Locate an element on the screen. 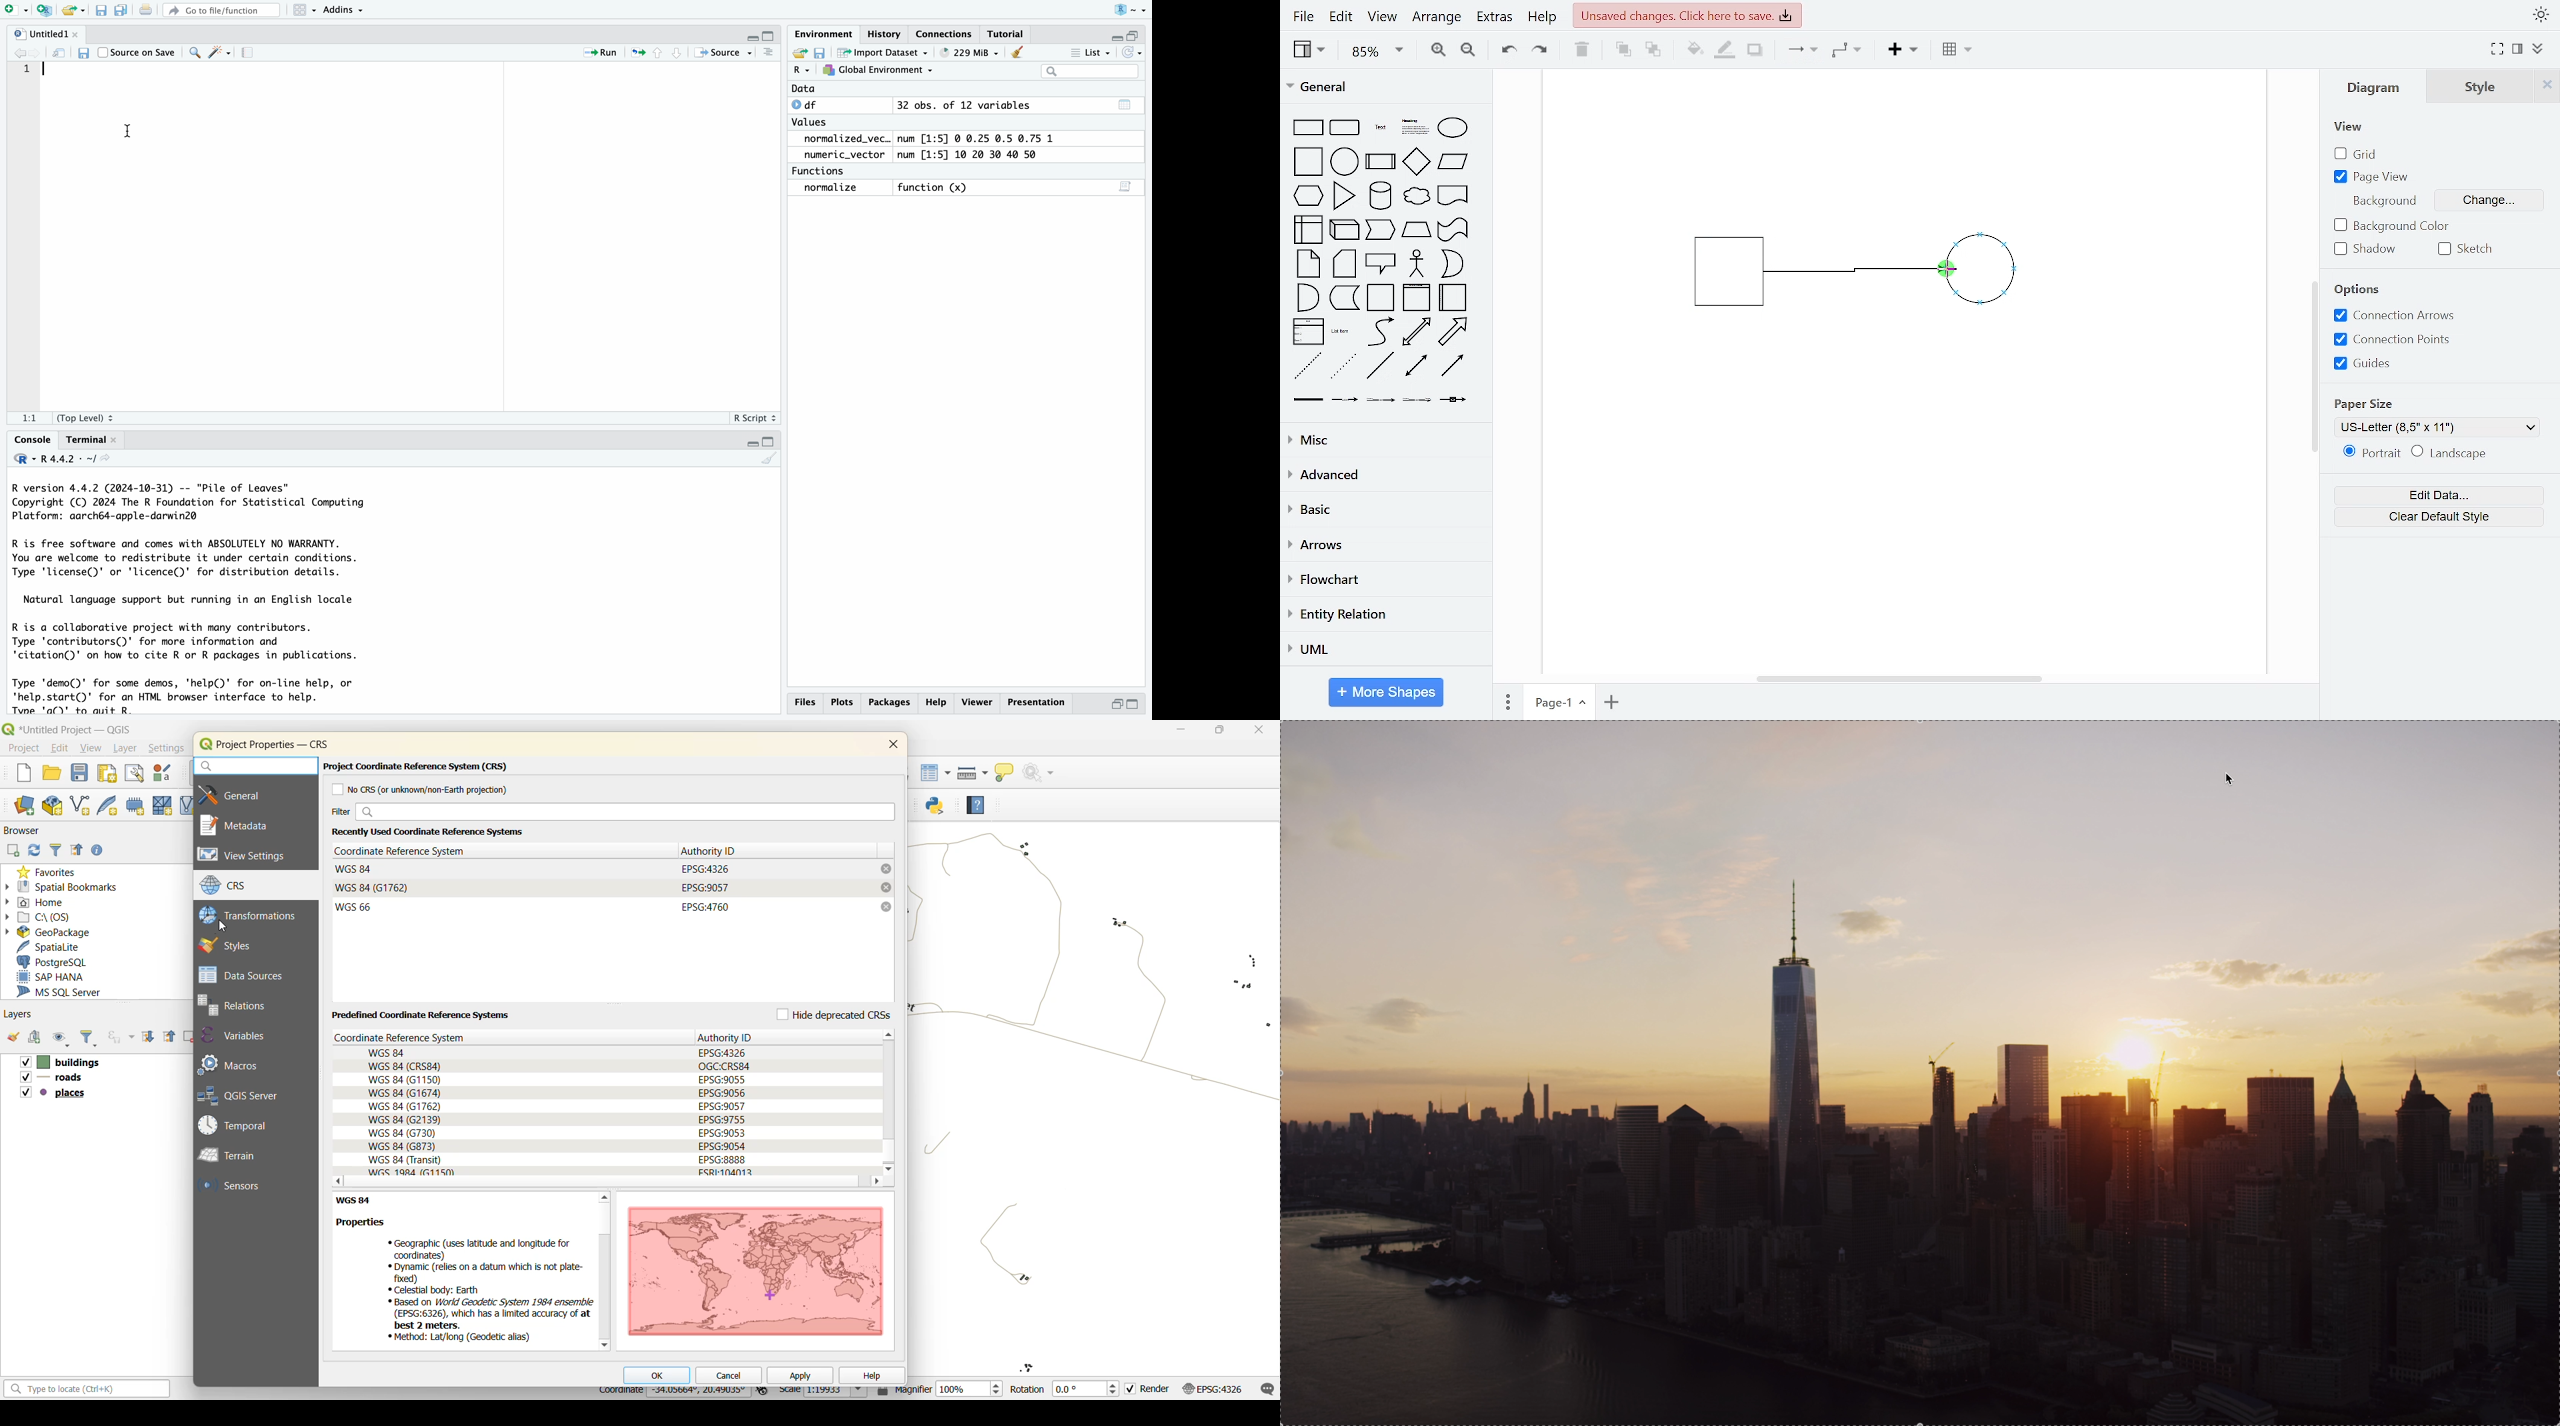 This screenshot has height=1428, width=2576. minimize is located at coordinates (1115, 38).